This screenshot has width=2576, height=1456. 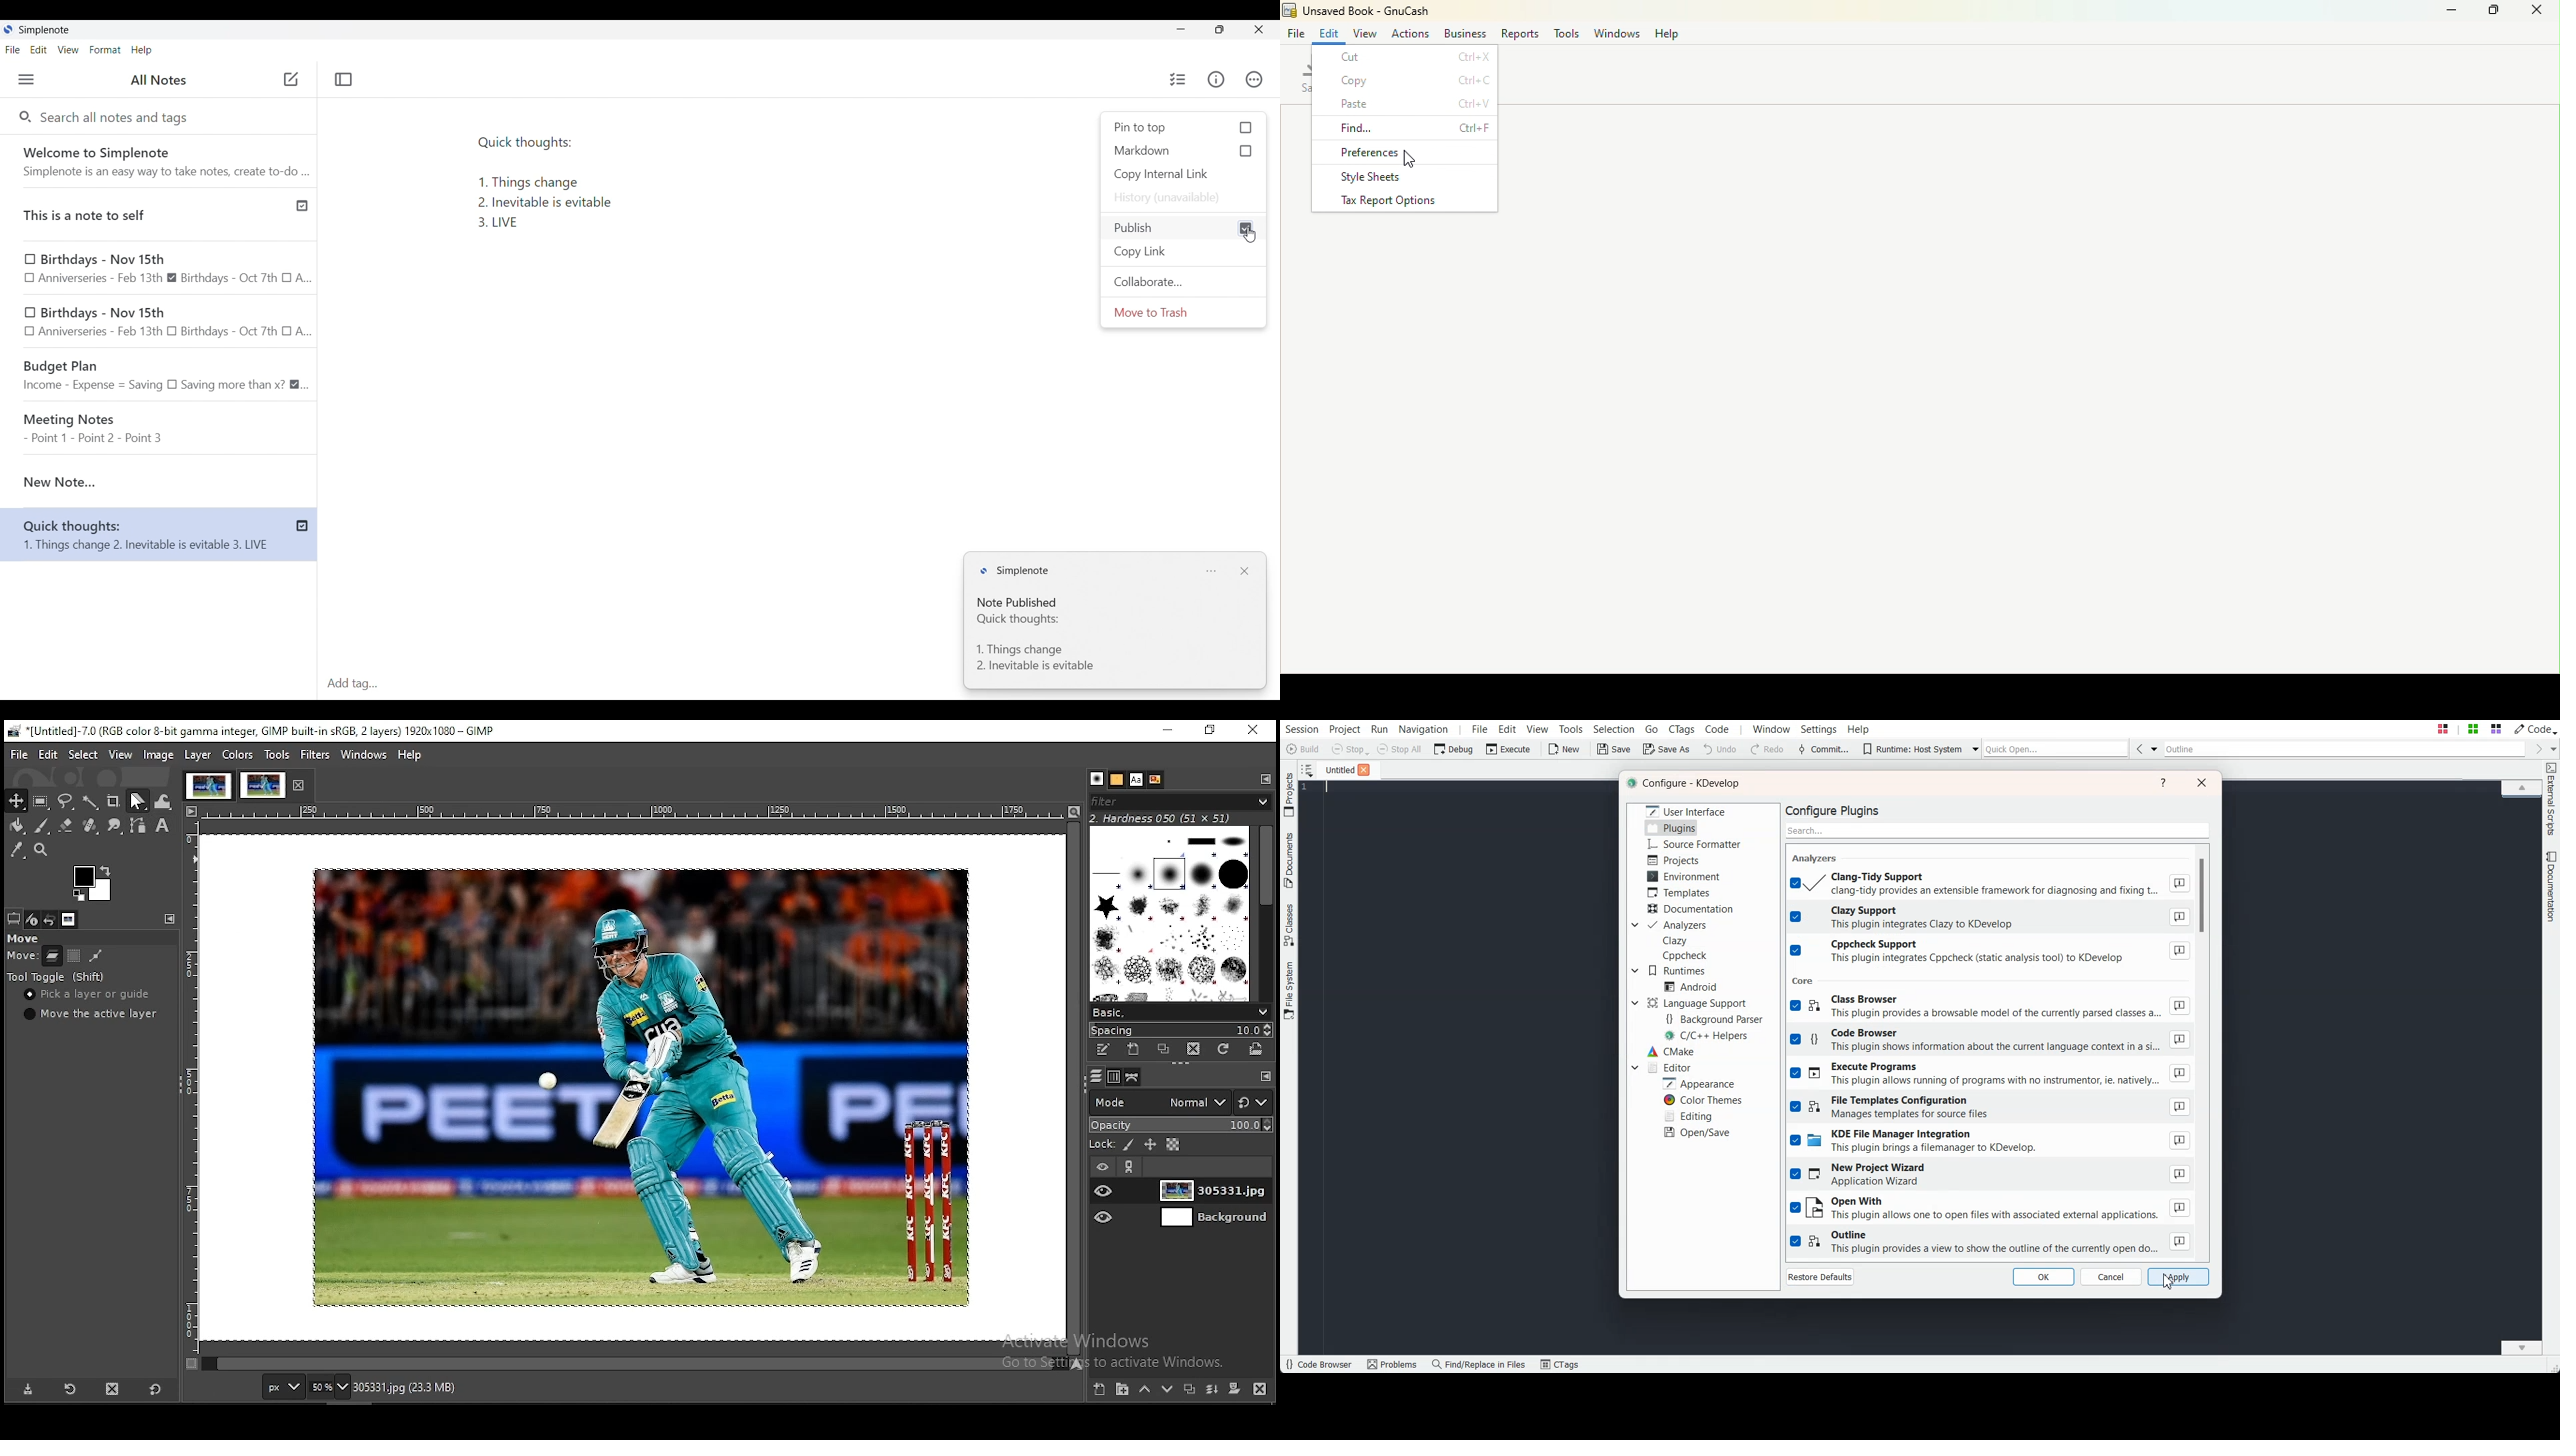 What do you see at coordinates (1679, 892) in the screenshot?
I see `Templates` at bounding box center [1679, 892].